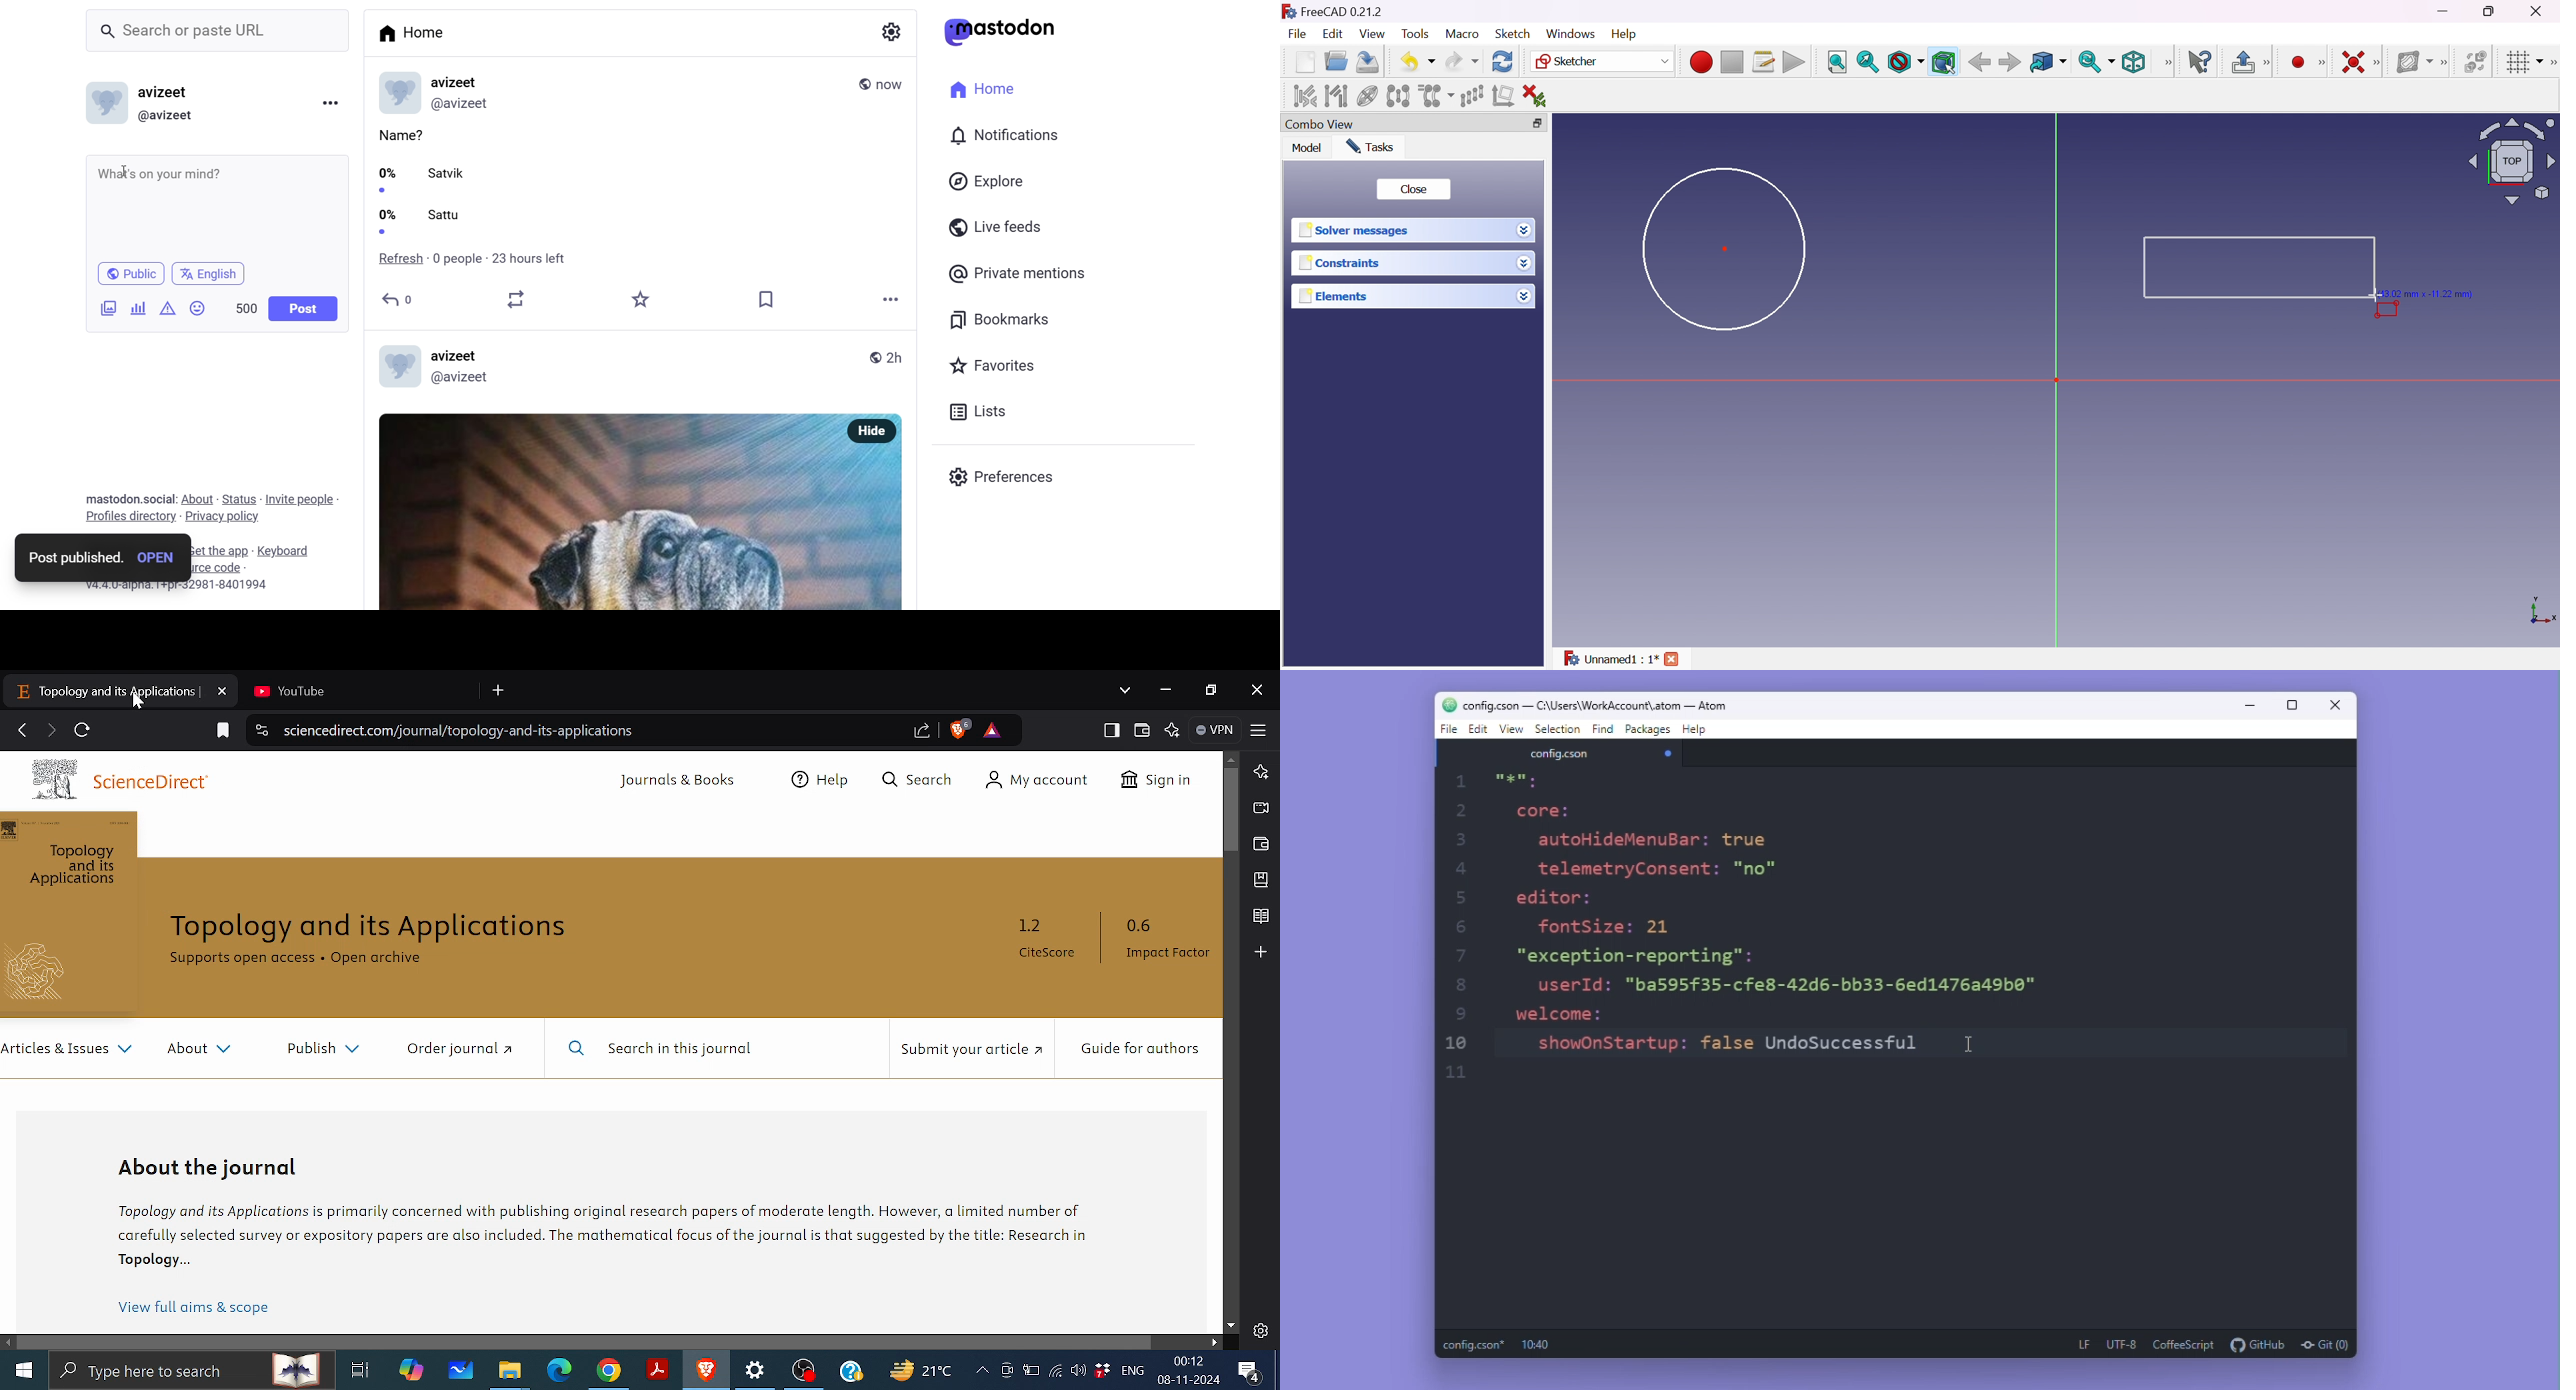 The image size is (2576, 1400). I want to click on Delete all constraints, so click(1539, 96).